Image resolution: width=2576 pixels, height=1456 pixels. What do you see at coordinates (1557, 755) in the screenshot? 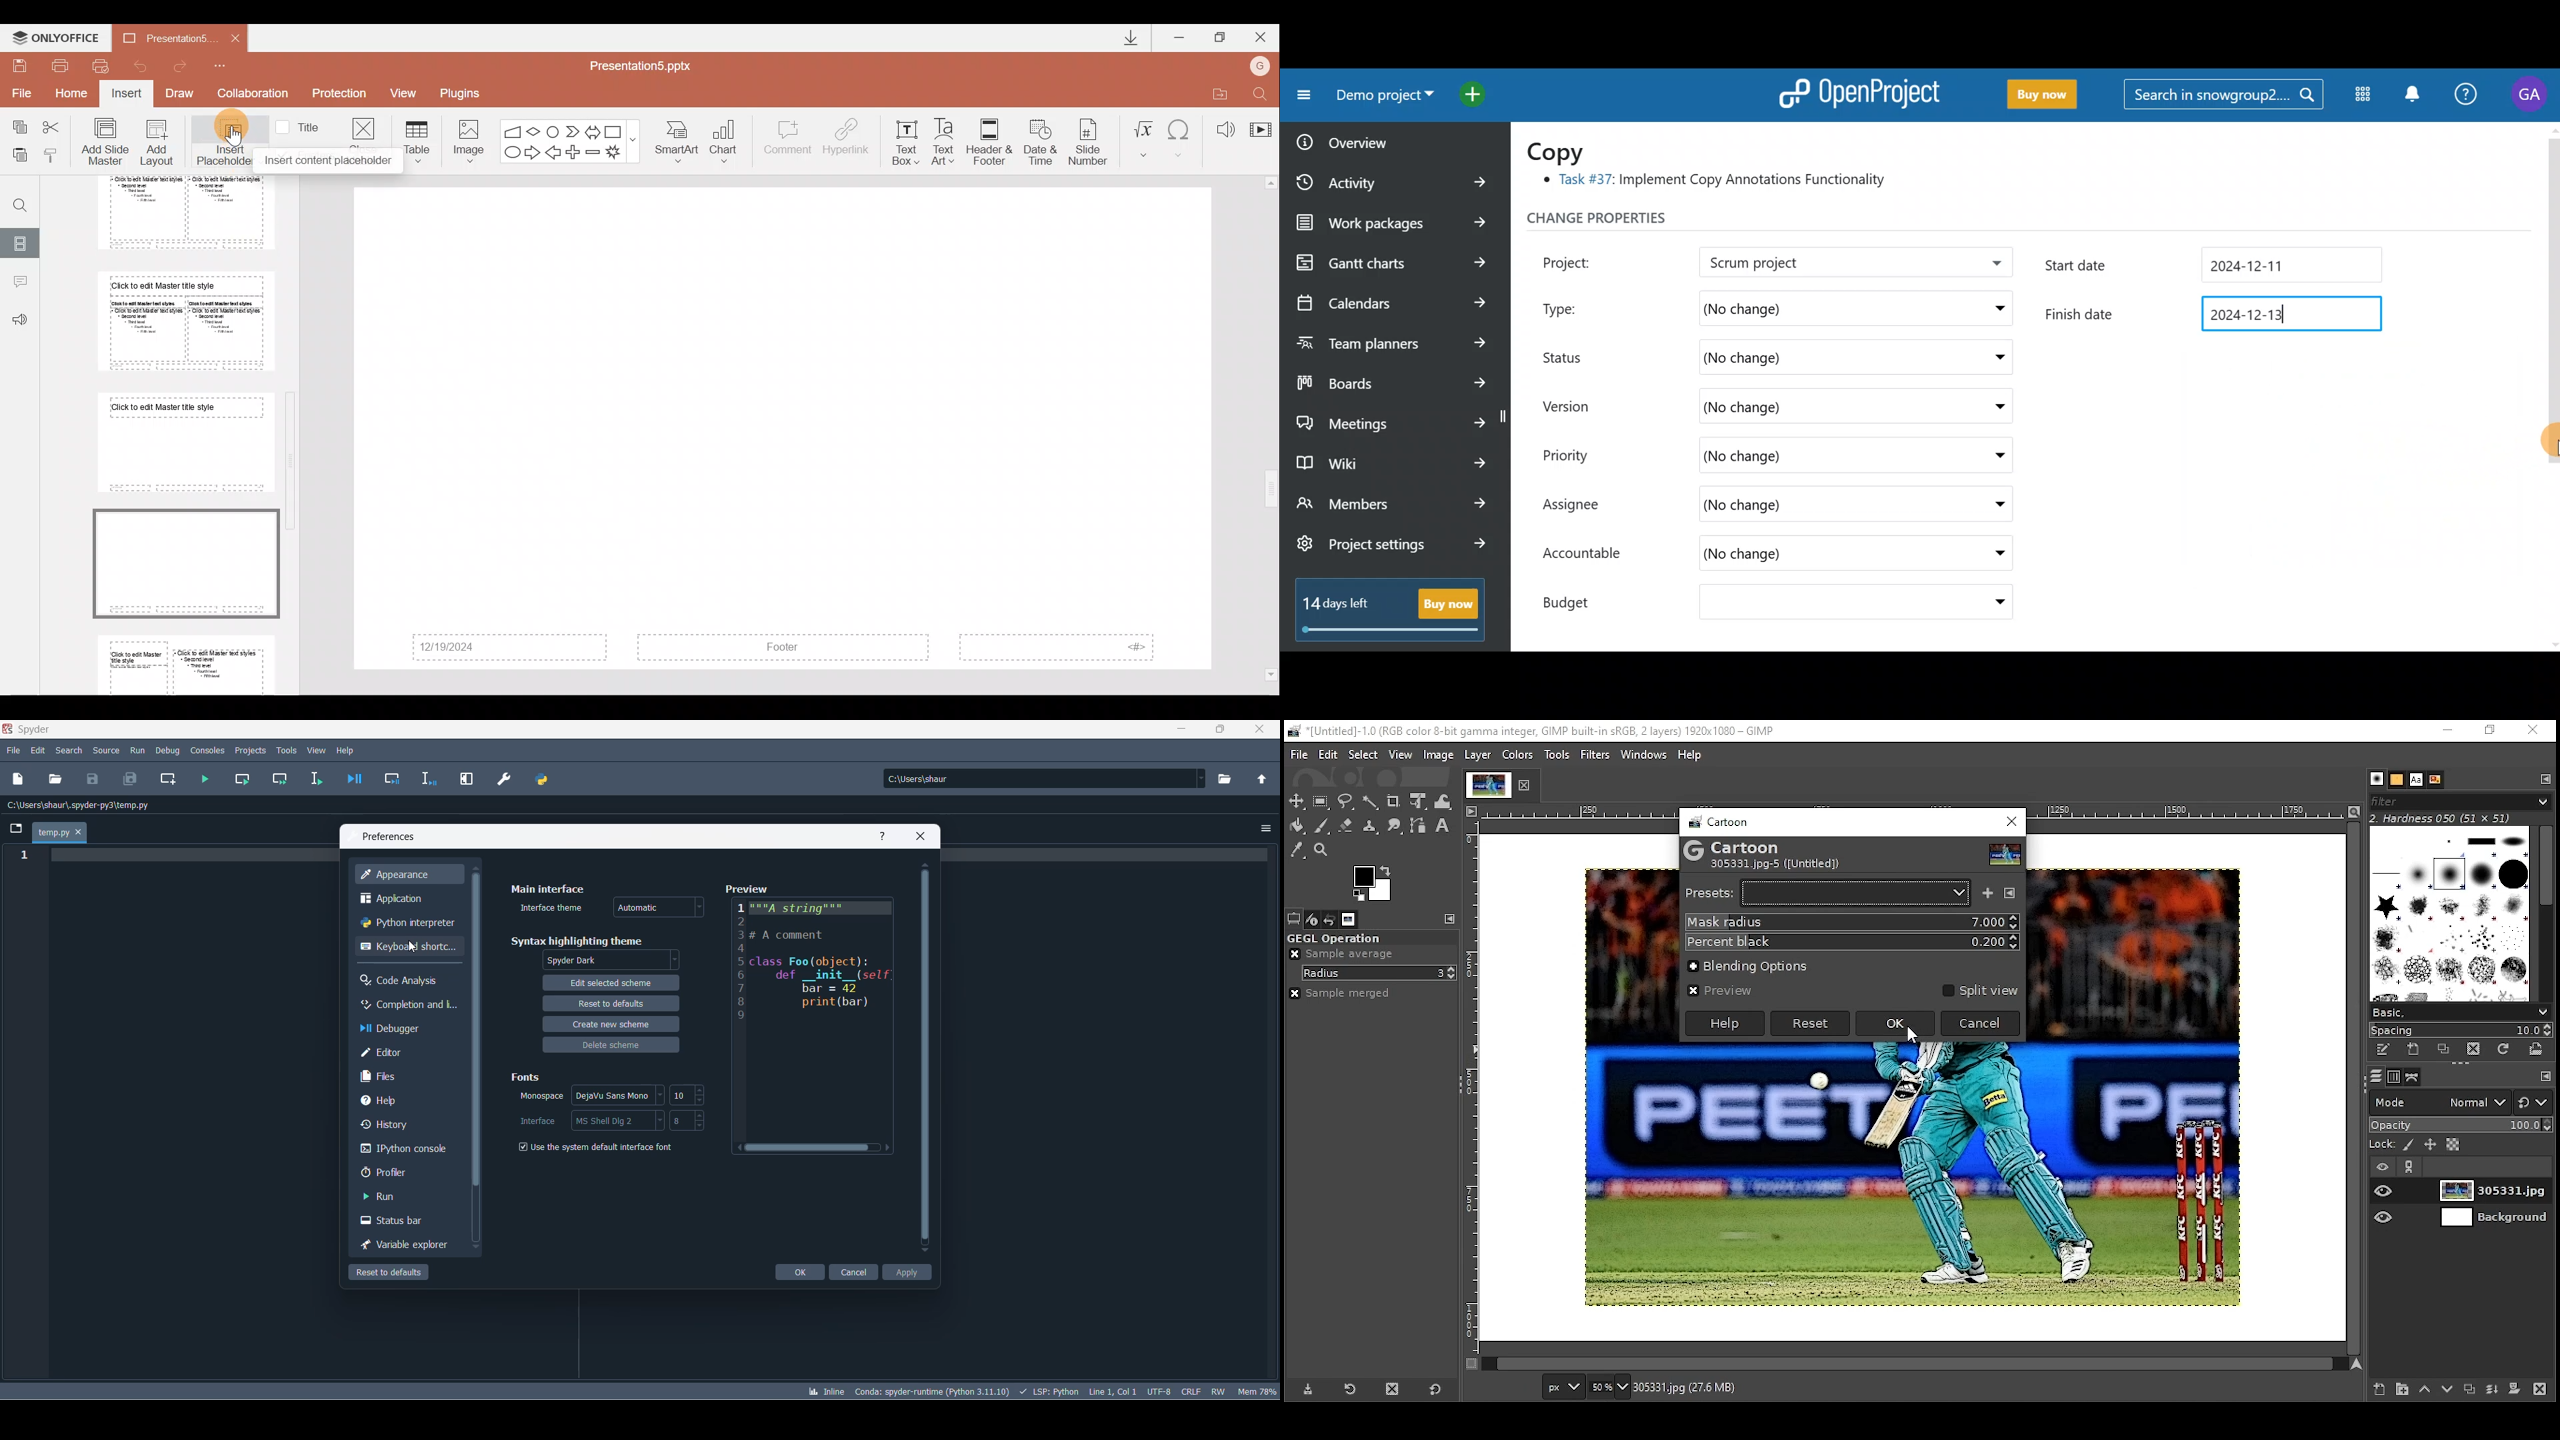
I see `tools` at bounding box center [1557, 755].